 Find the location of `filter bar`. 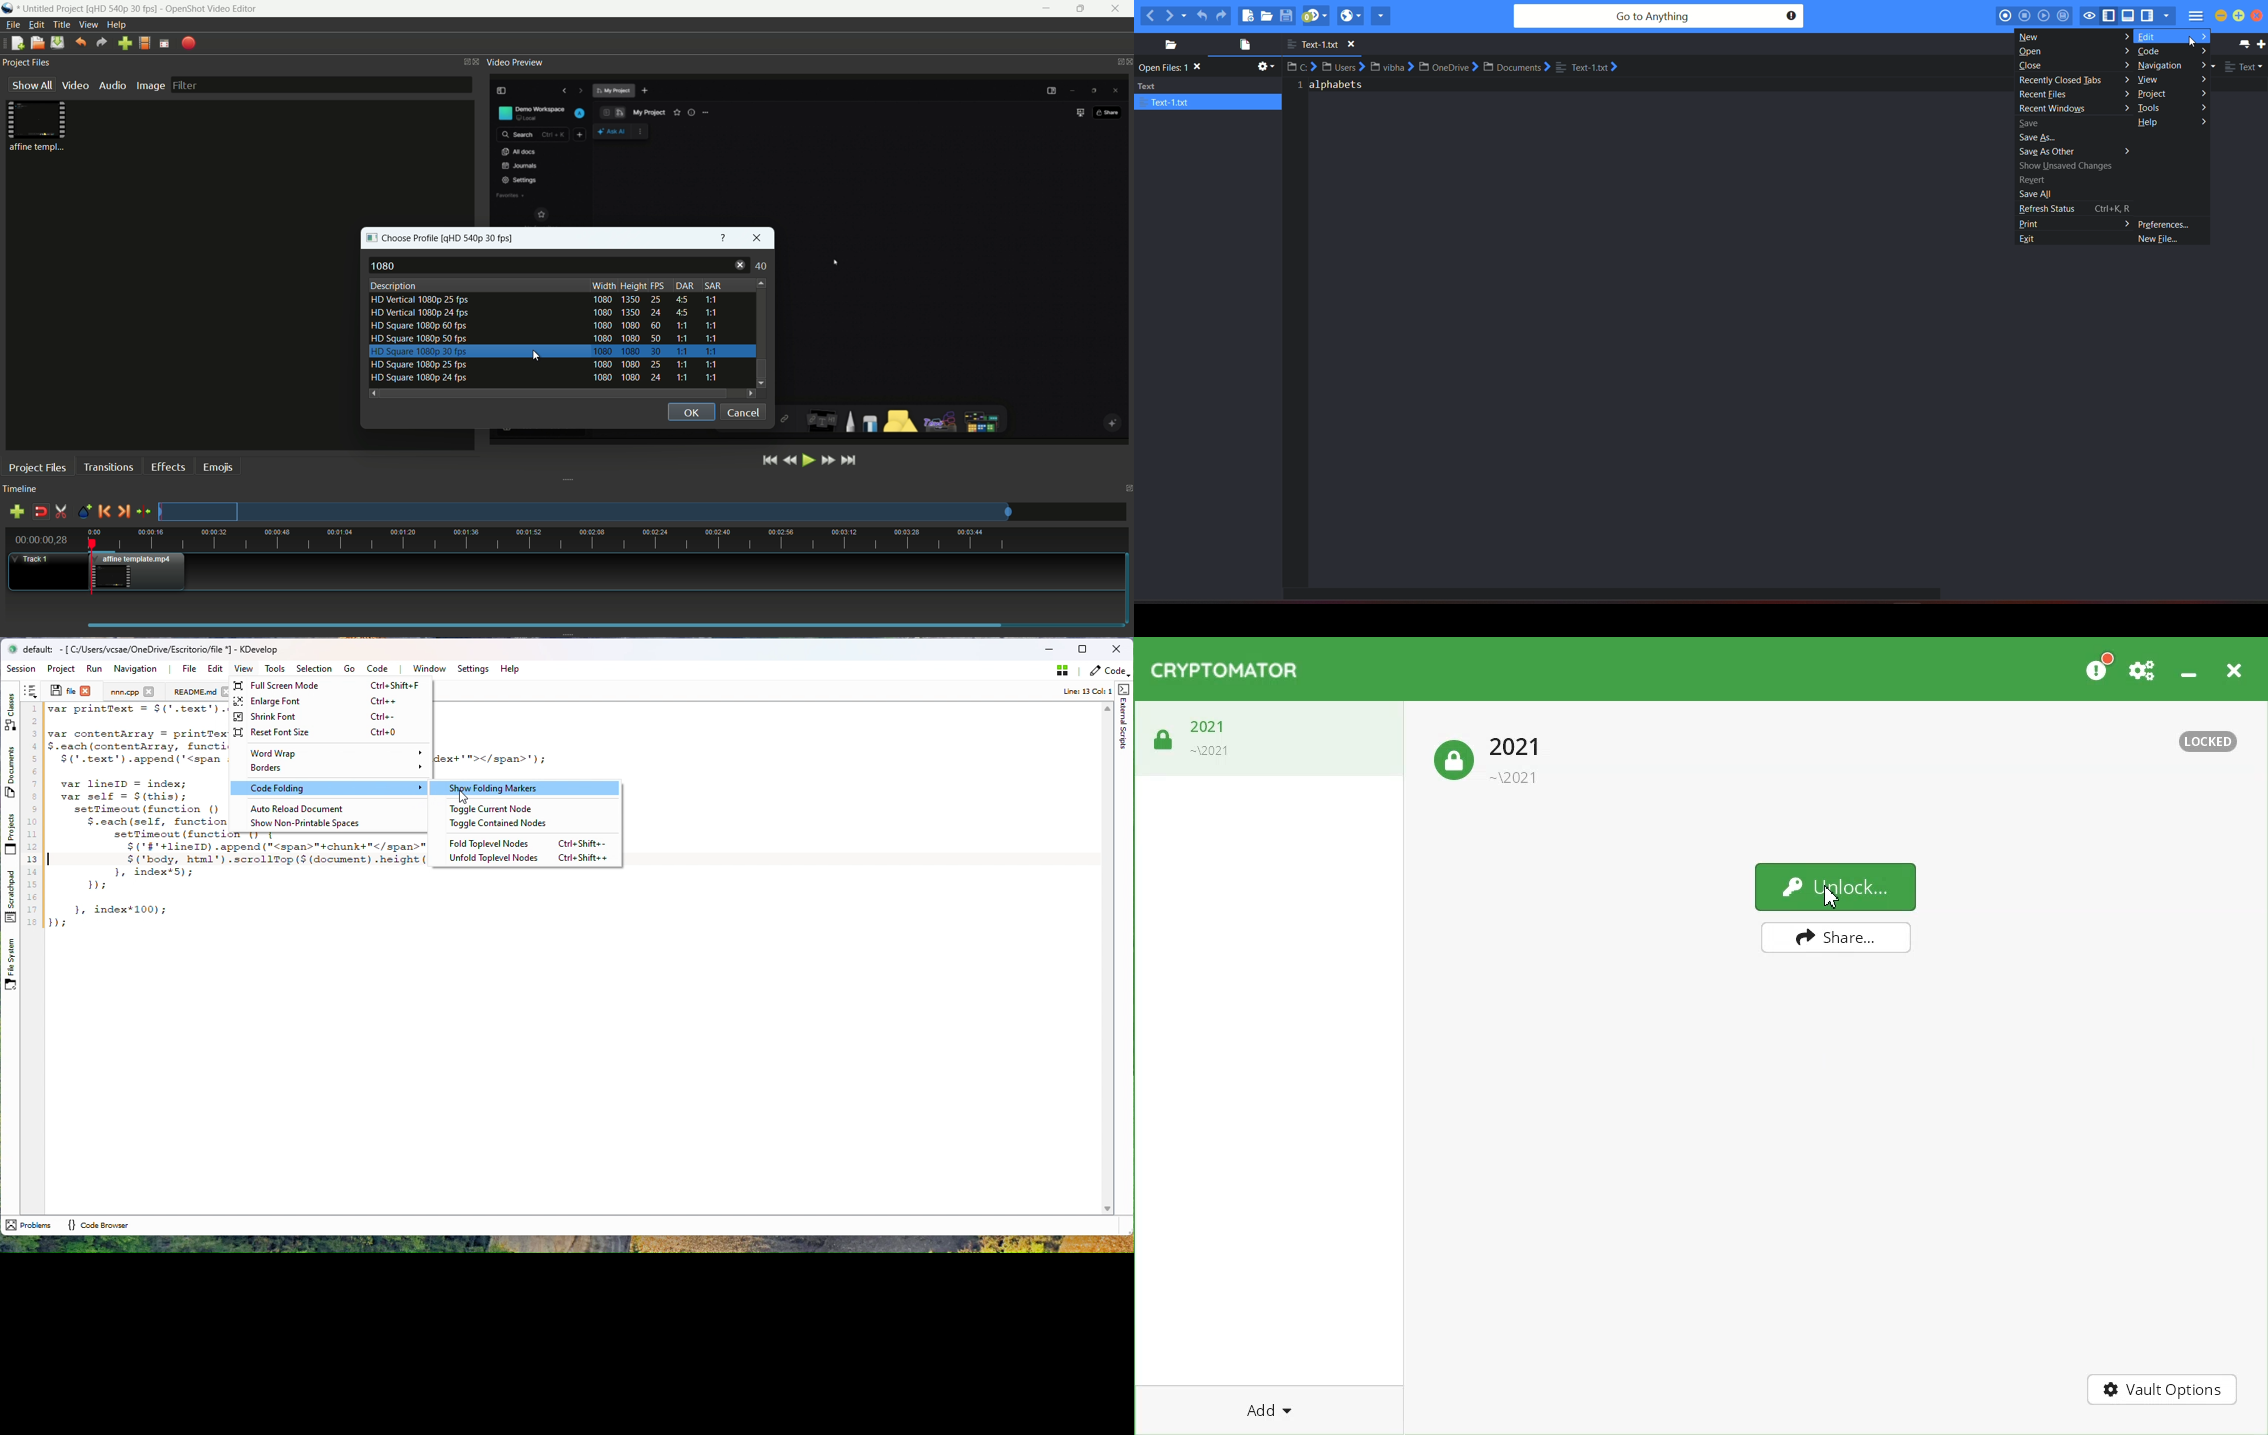

filter bar is located at coordinates (321, 84).